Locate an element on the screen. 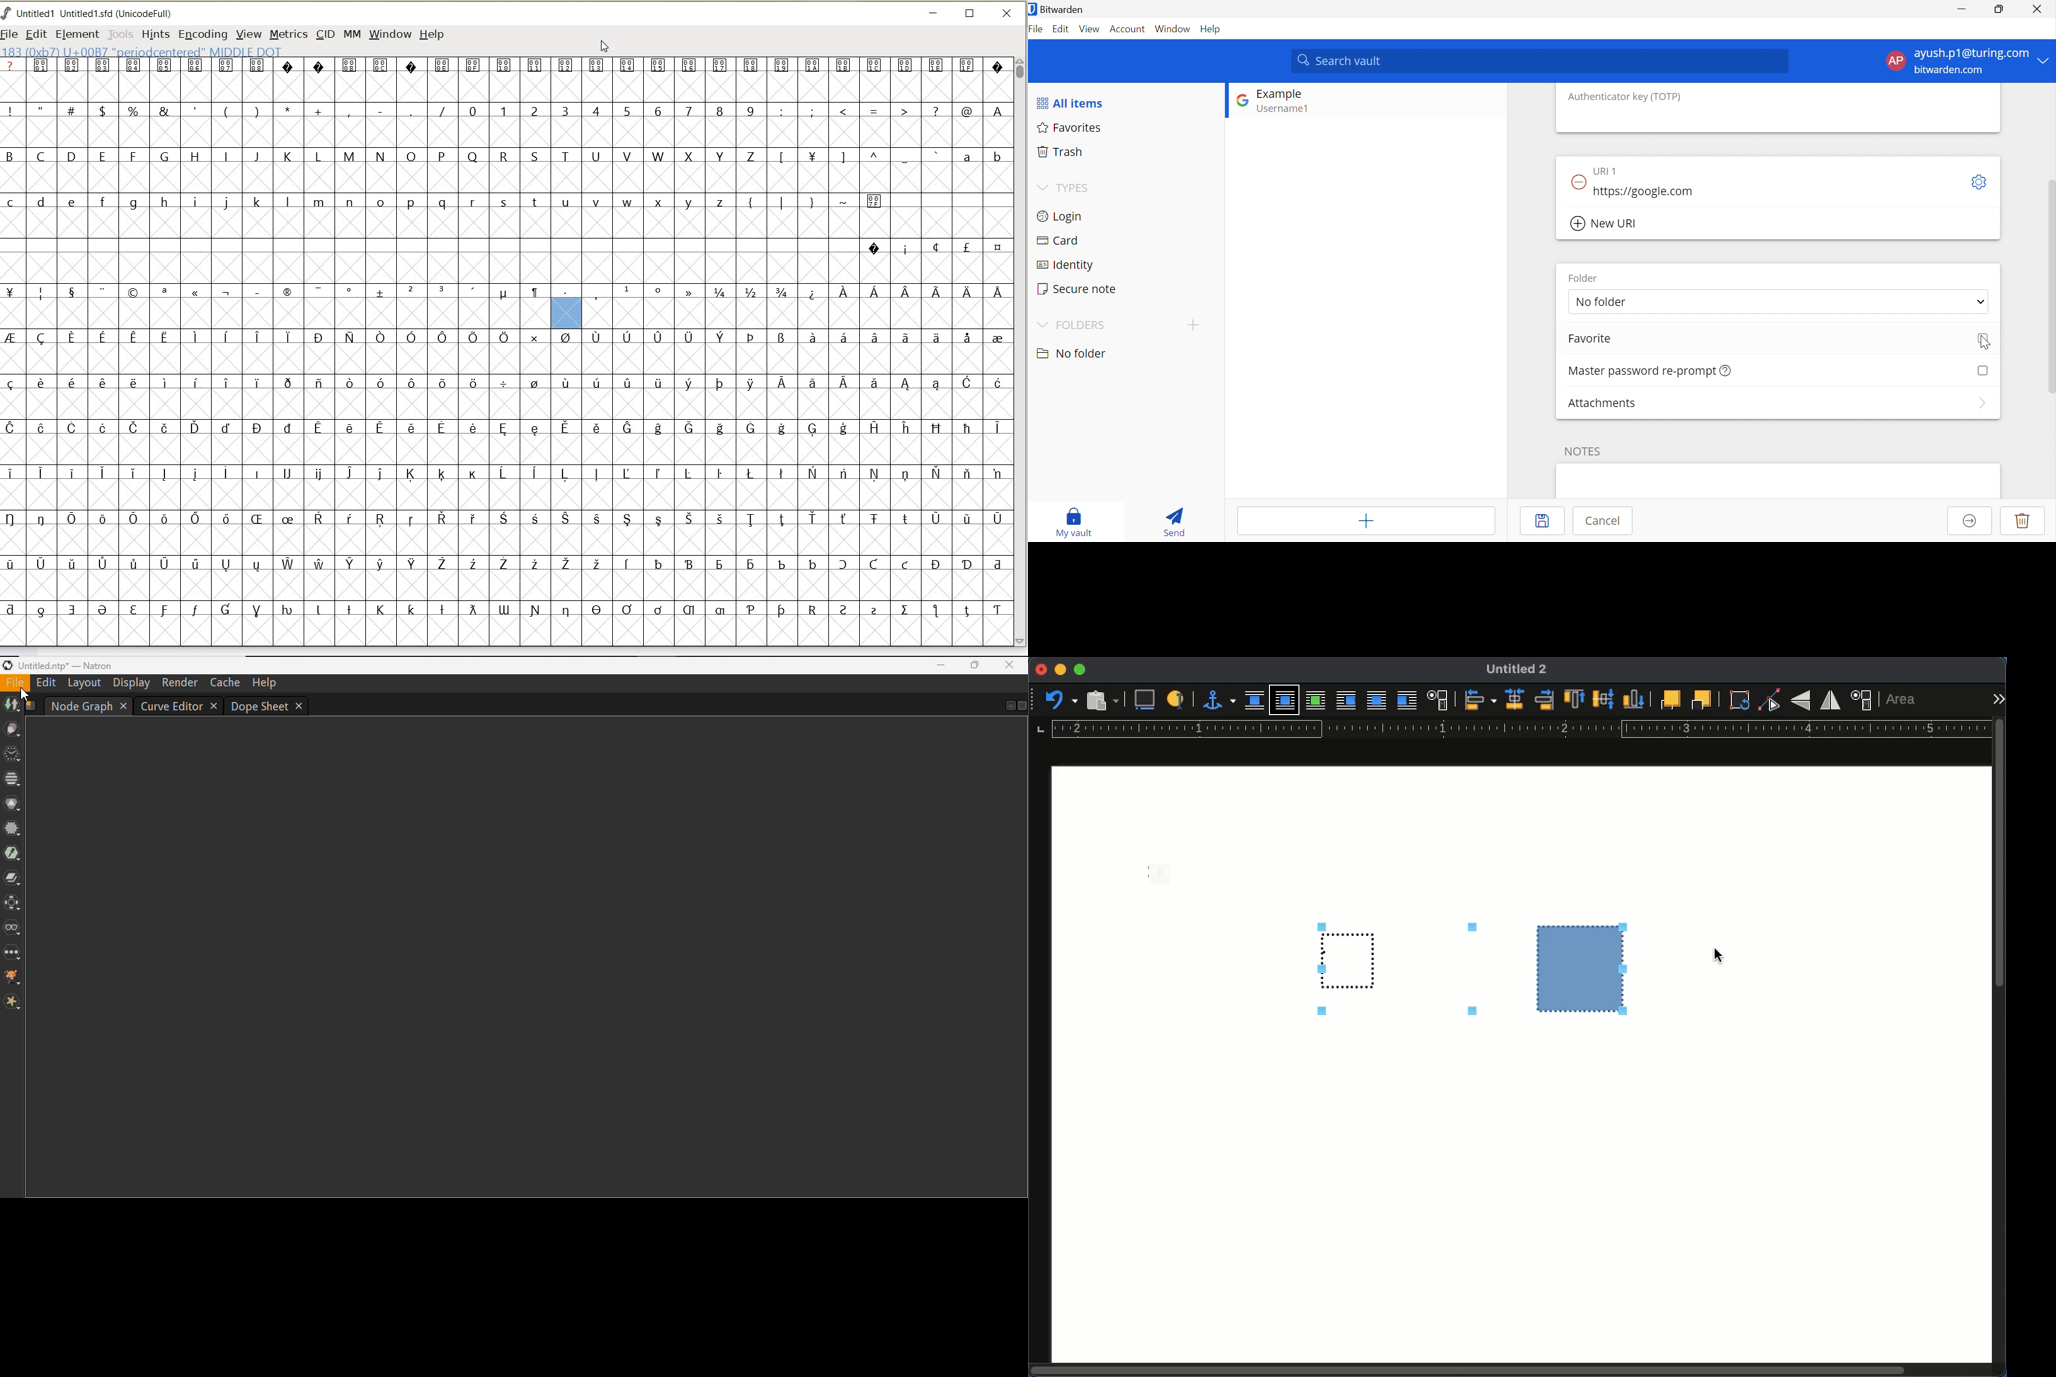 This screenshot has width=2072, height=1400. special characters is located at coordinates (505, 73).